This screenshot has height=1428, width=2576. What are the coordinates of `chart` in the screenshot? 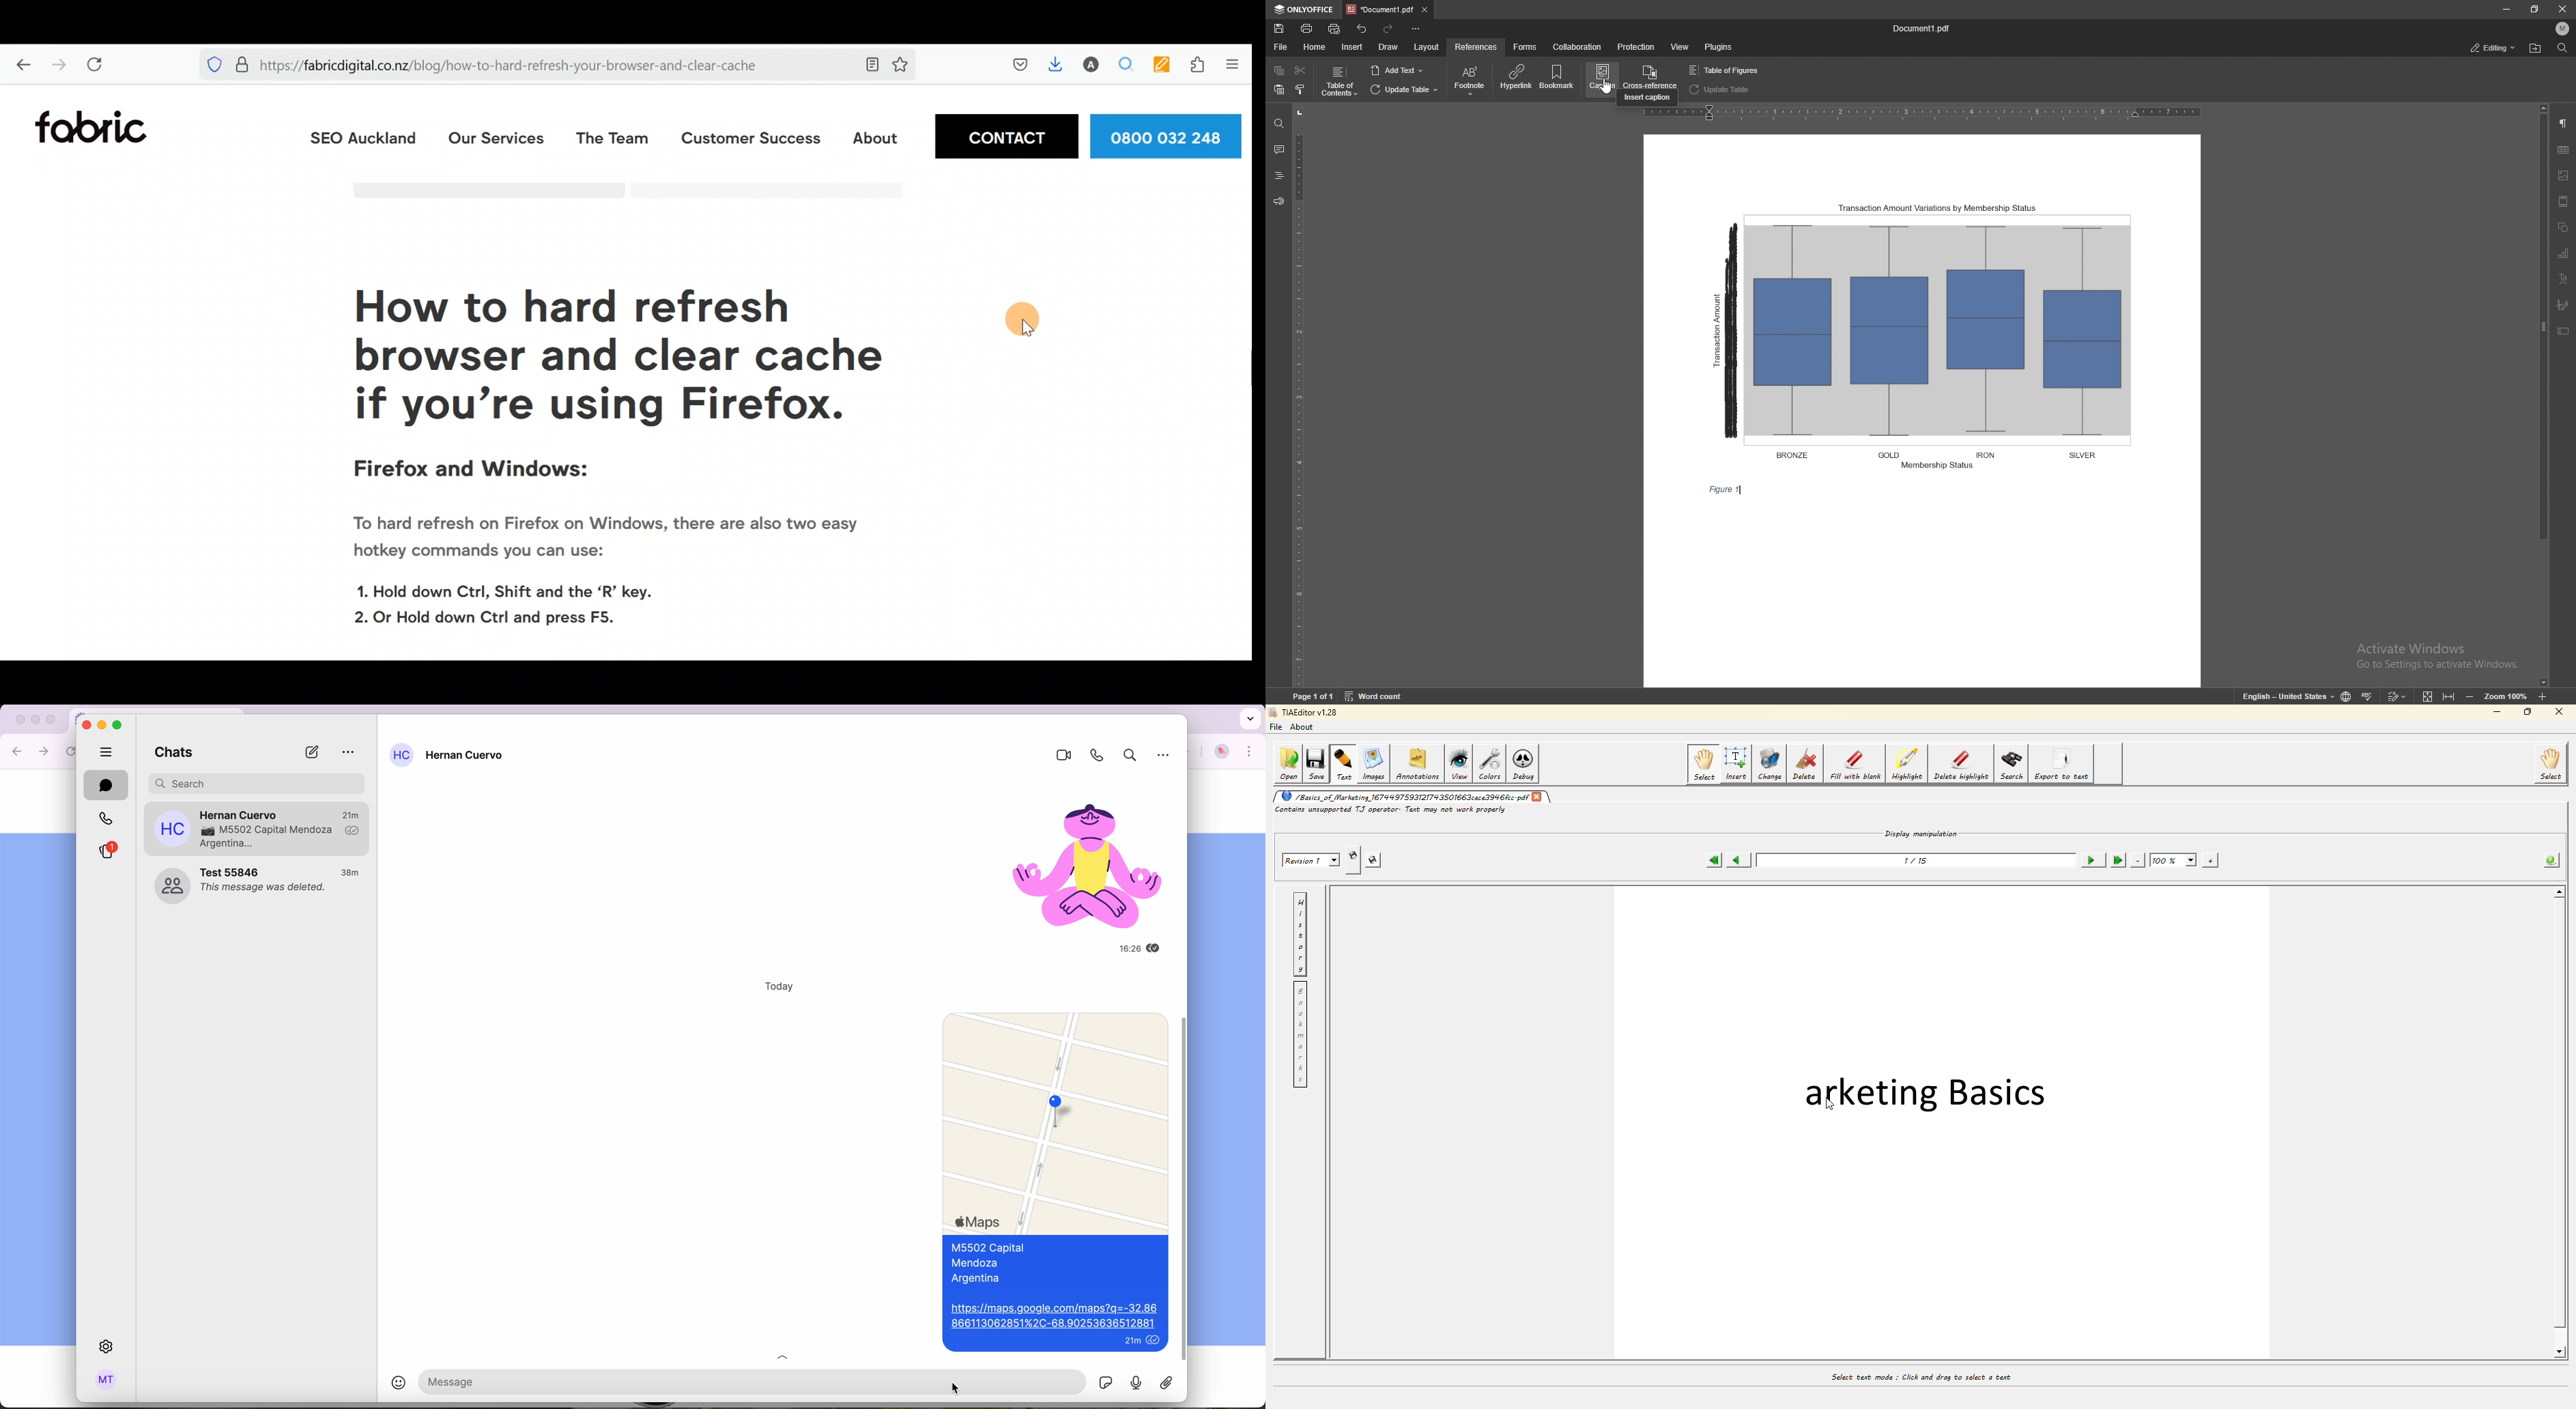 It's located at (2564, 253).